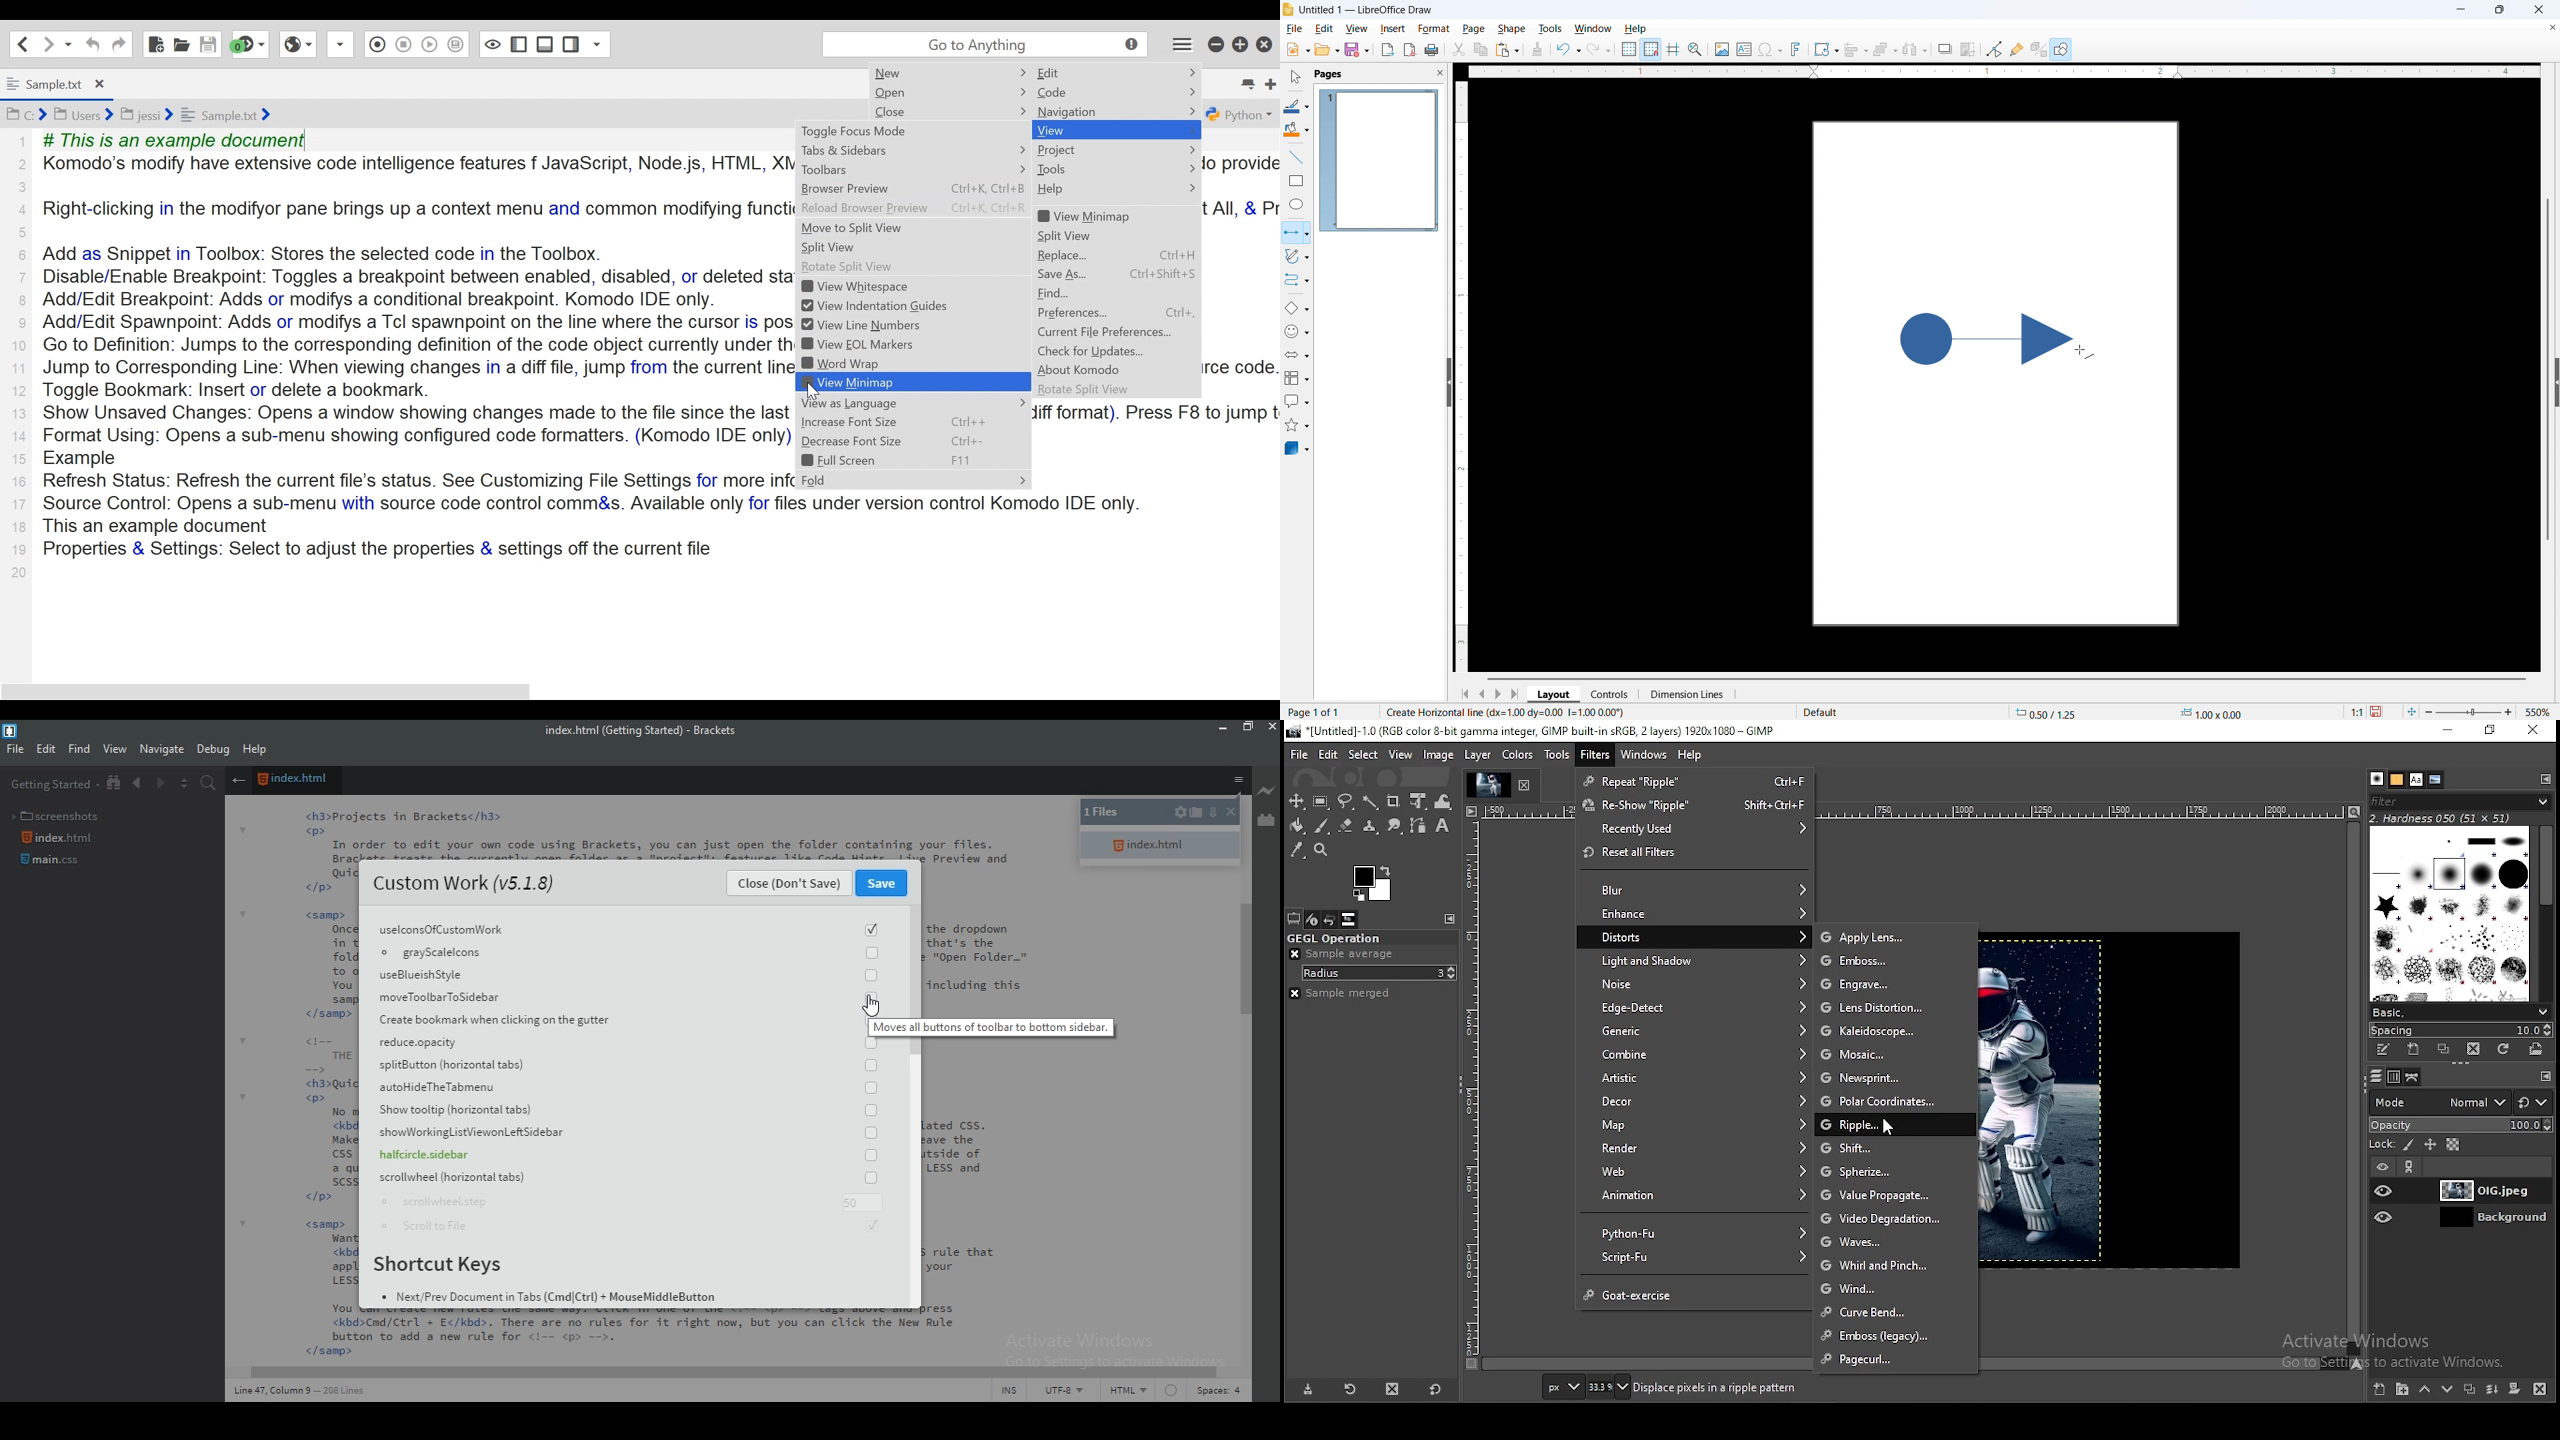 Image resolution: width=2576 pixels, height=1456 pixels. What do you see at coordinates (1448, 380) in the screenshot?
I see `Hide panel ` at bounding box center [1448, 380].